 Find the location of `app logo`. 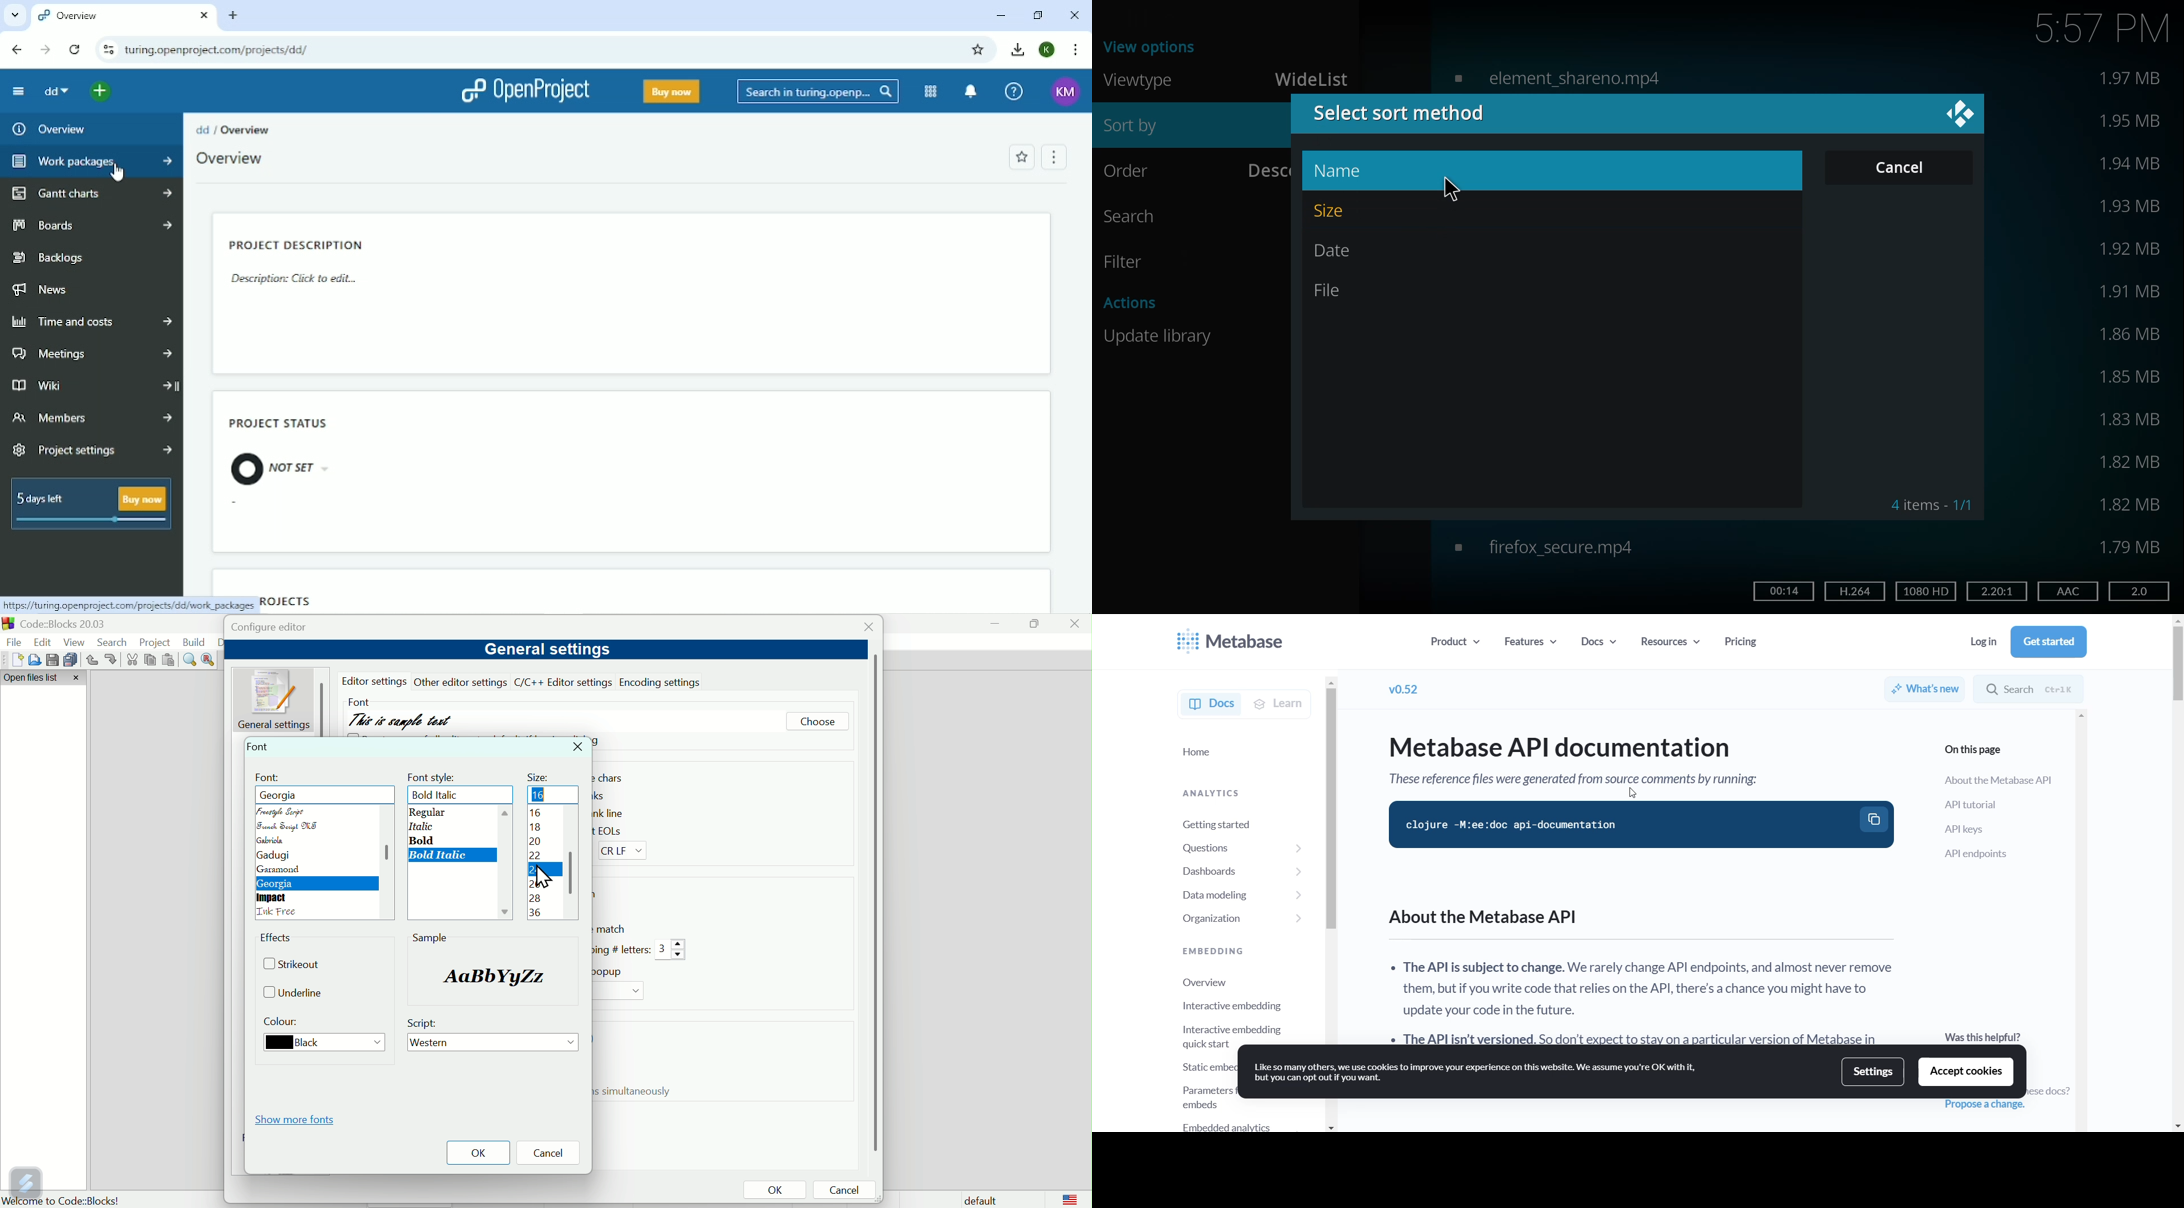

app logo is located at coordinates (7, 624).